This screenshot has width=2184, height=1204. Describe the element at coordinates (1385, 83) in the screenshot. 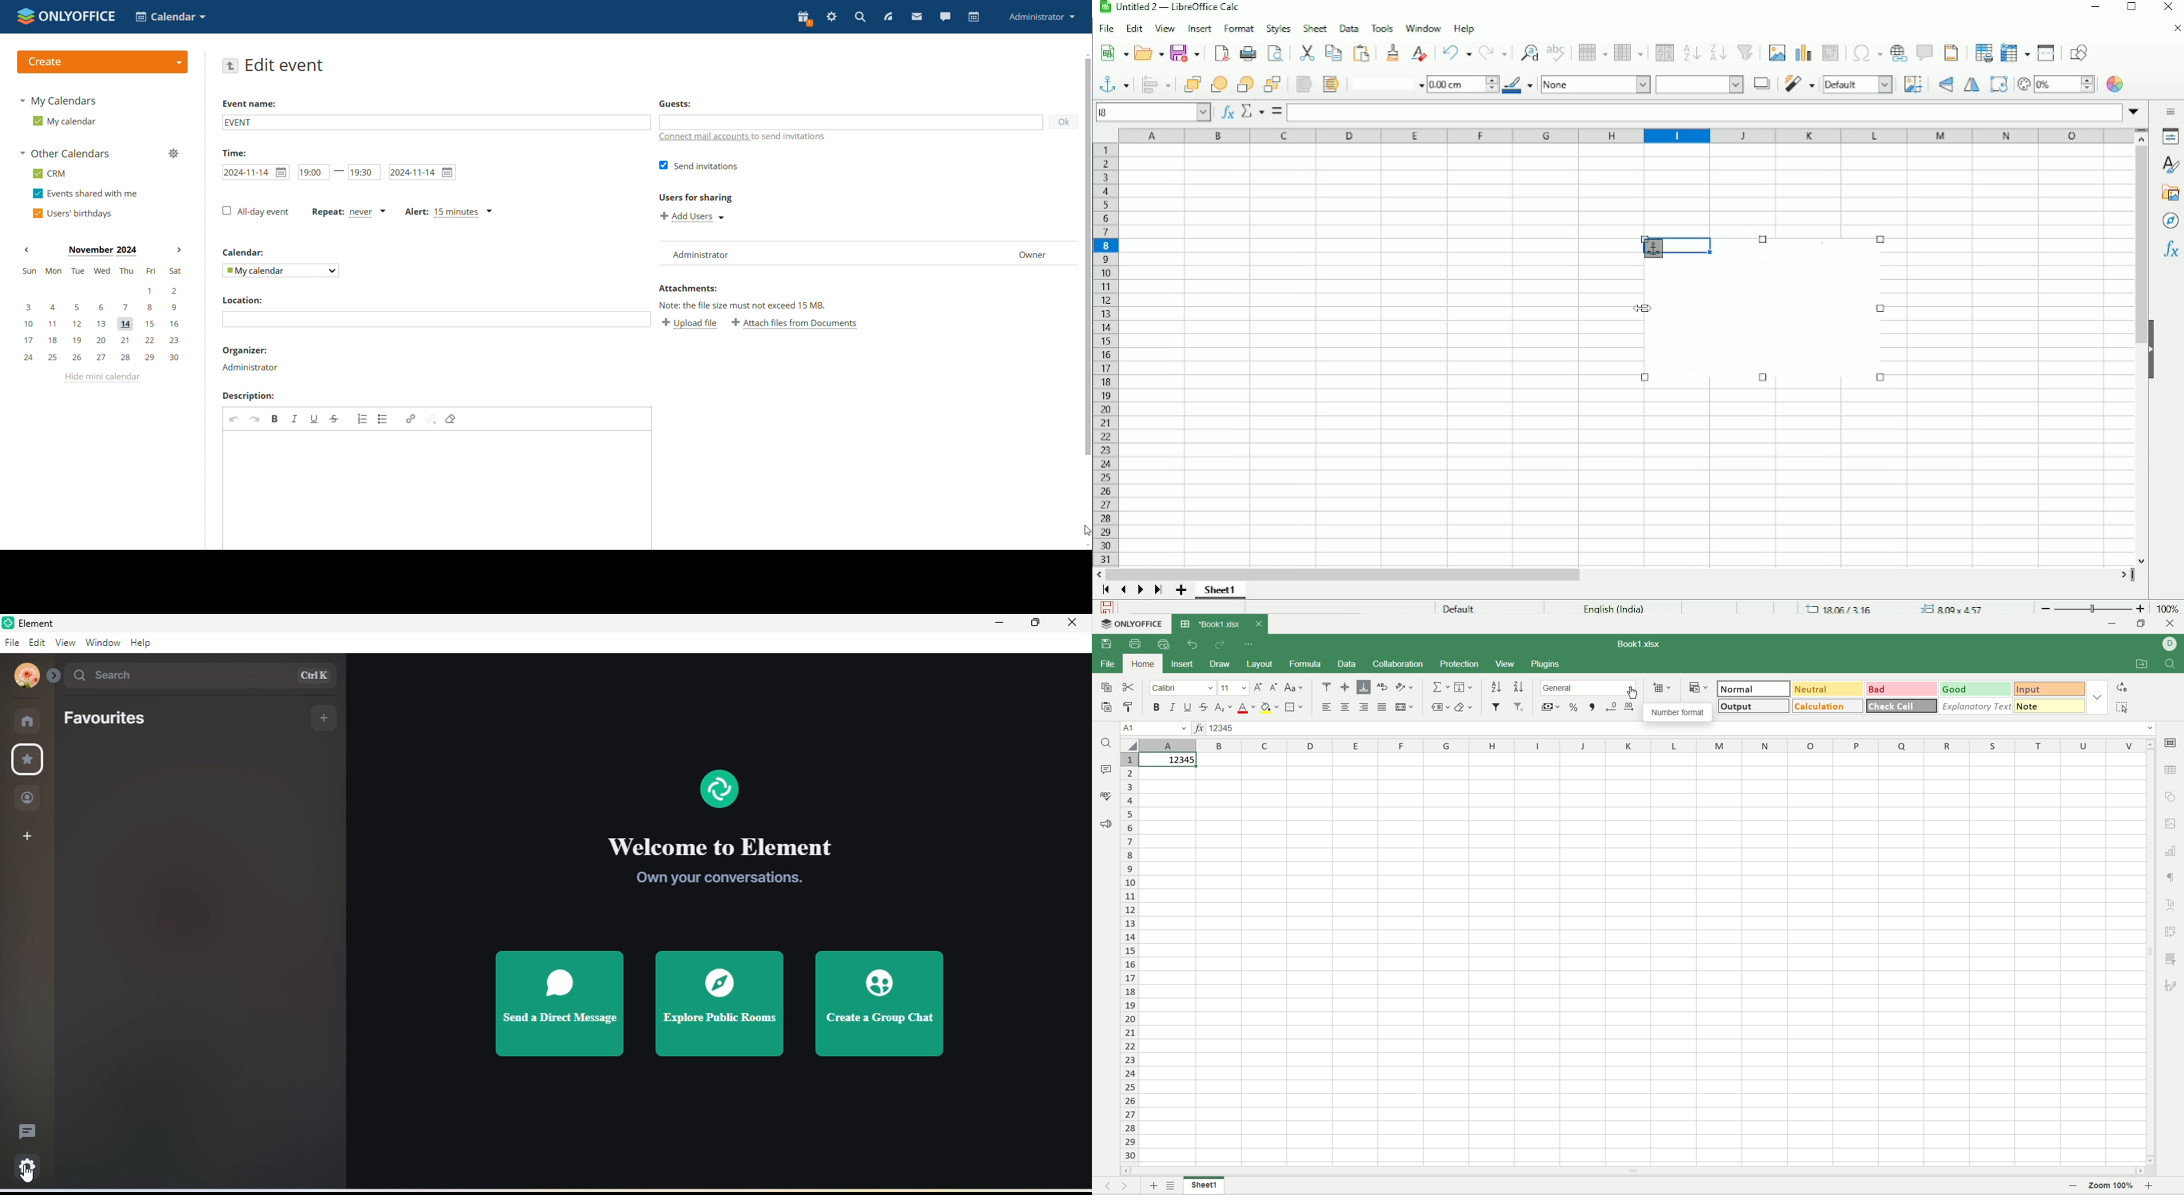

I see `Line style` at that location.